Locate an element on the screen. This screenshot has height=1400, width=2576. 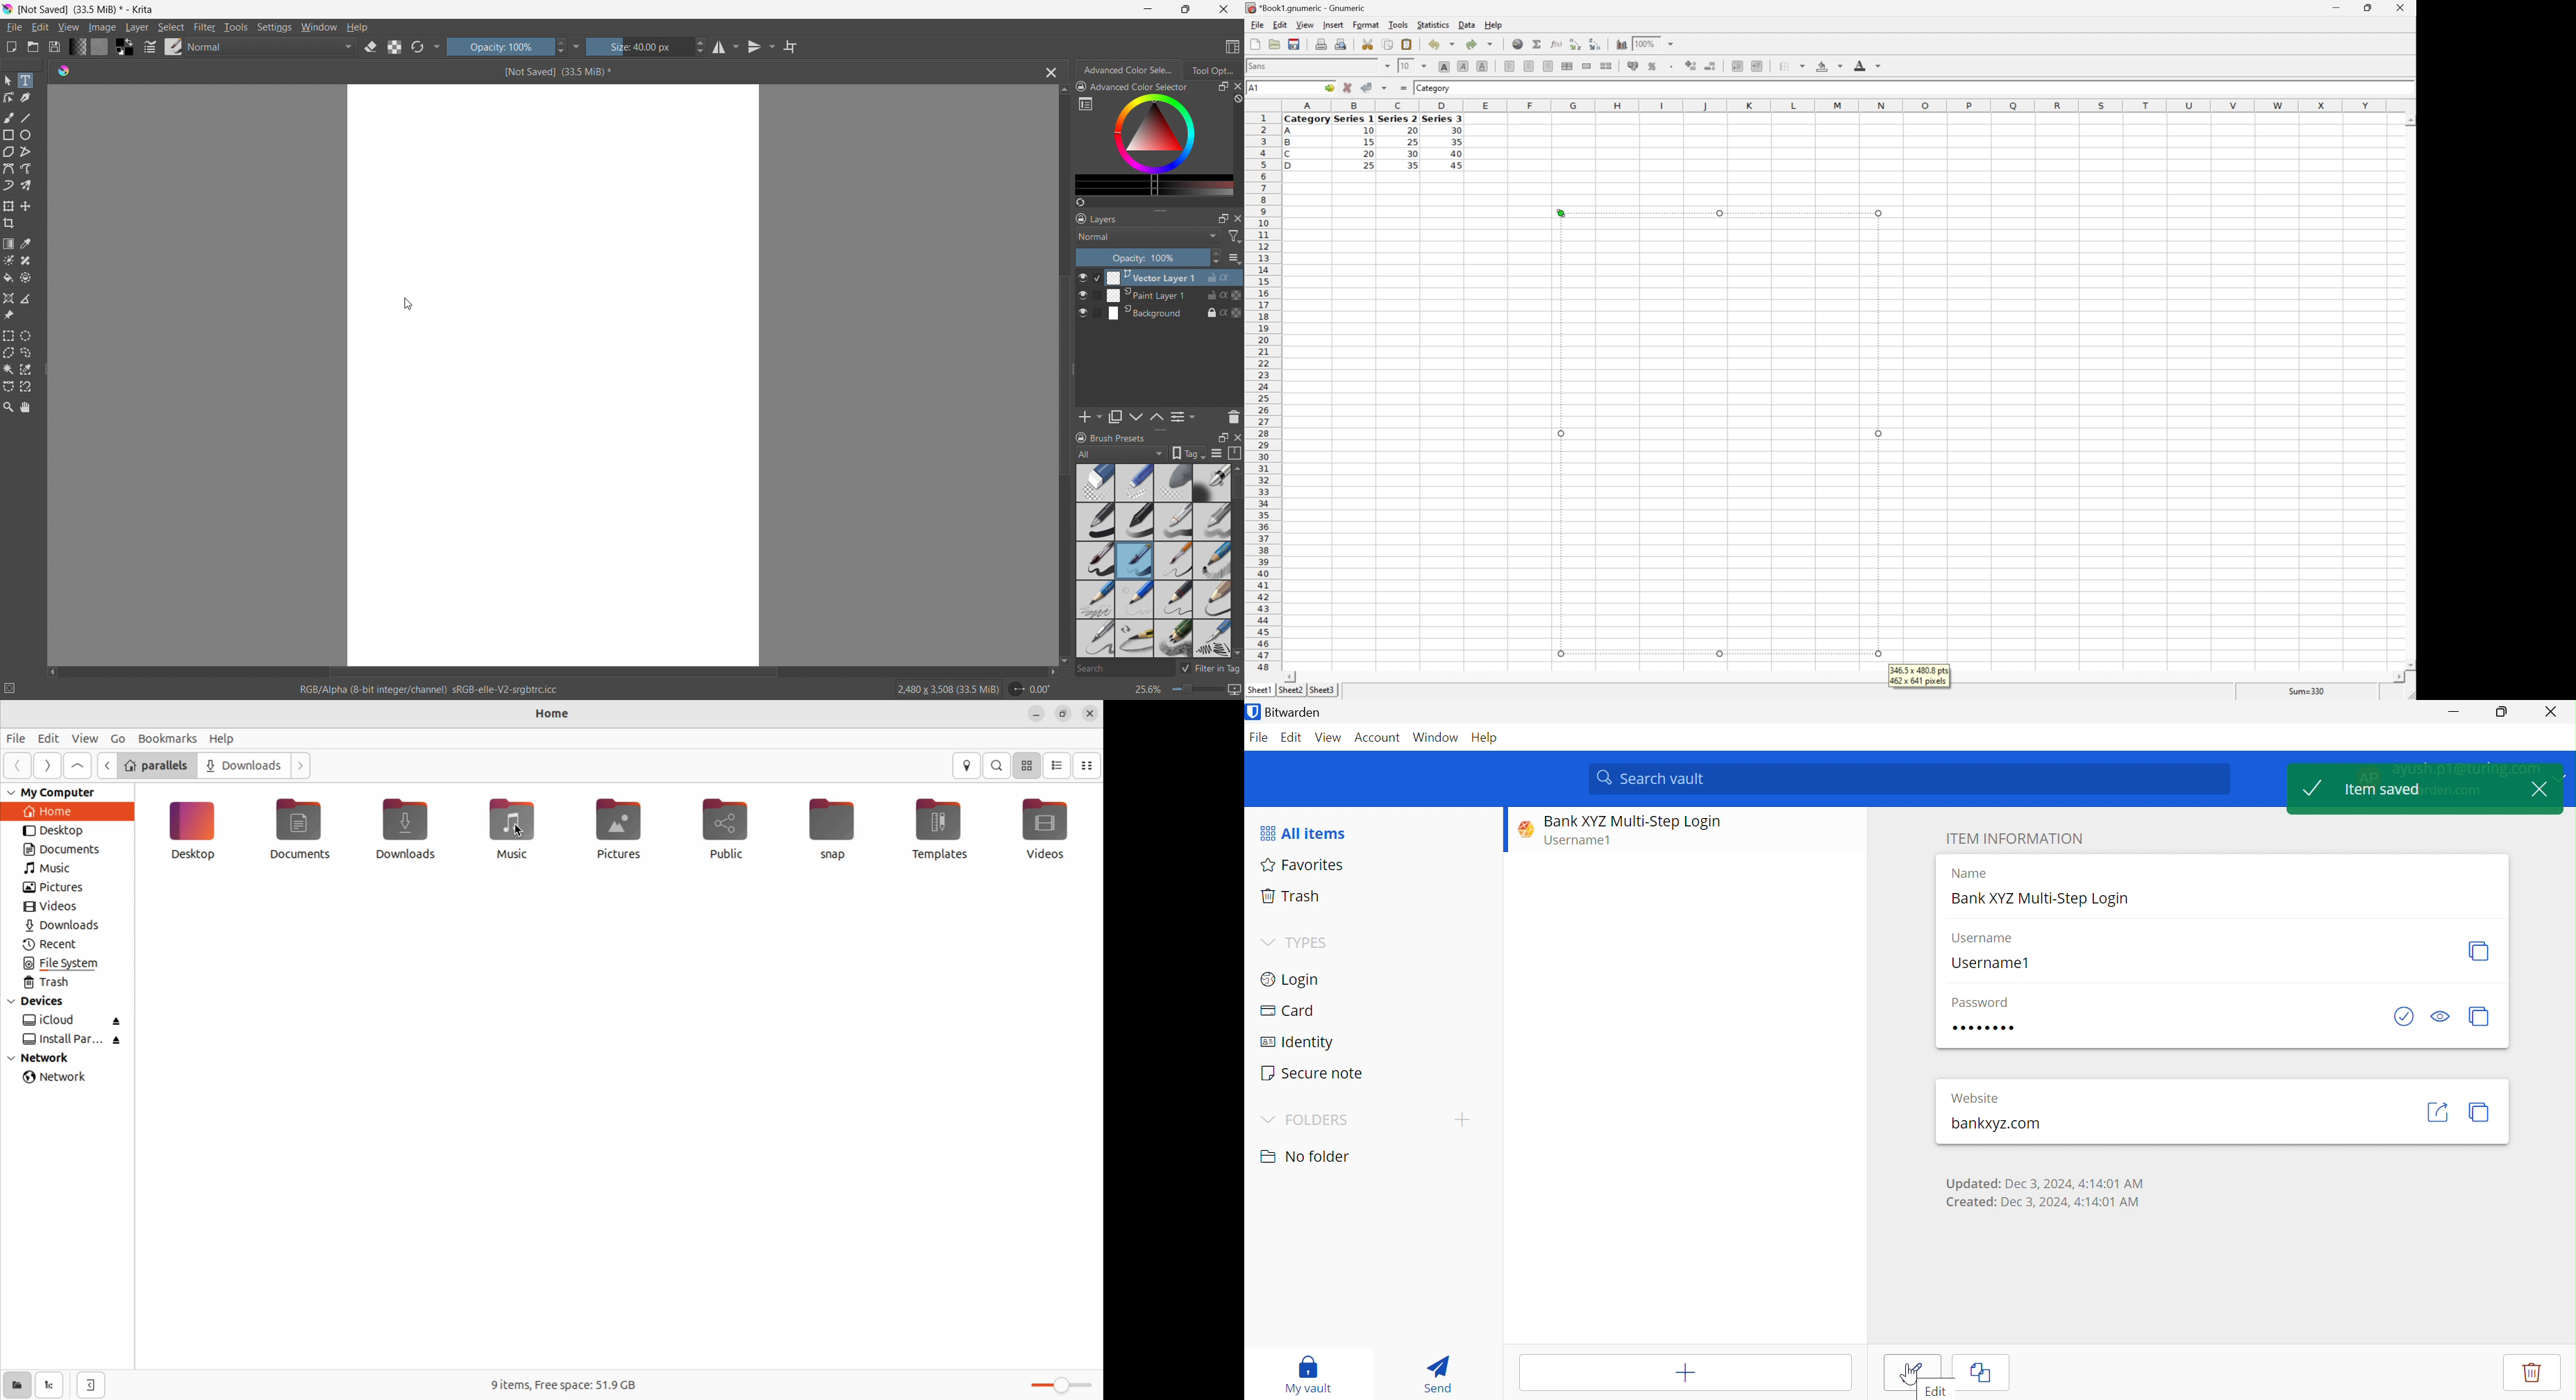
resize  is located at coordinates (1159, 430).